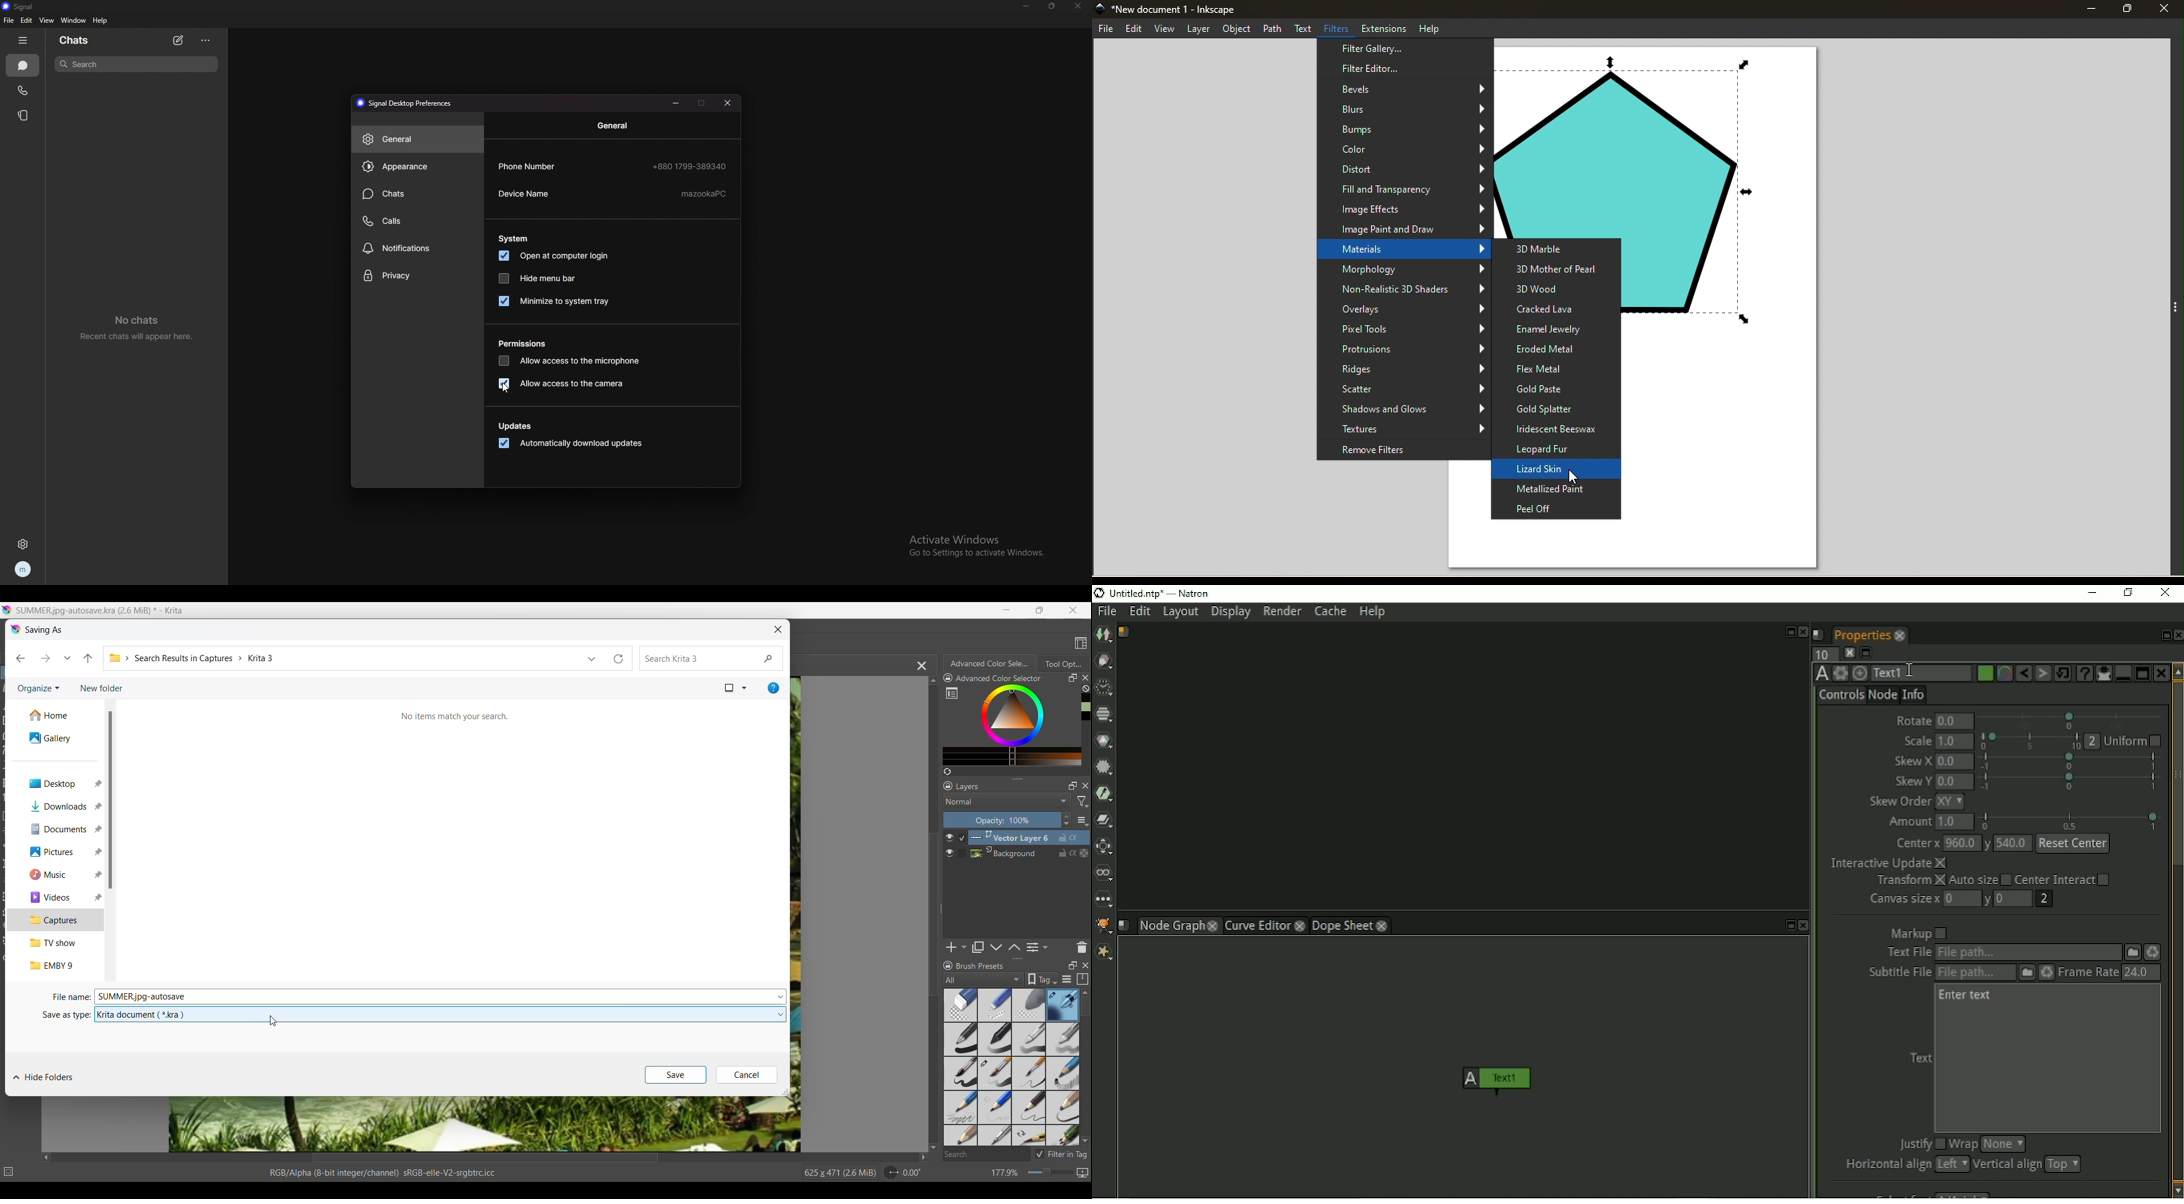  What do you see at coordinates (555, 301) in the screenshot?
I see `minimize to system tray` at bounding box center [555, 301].